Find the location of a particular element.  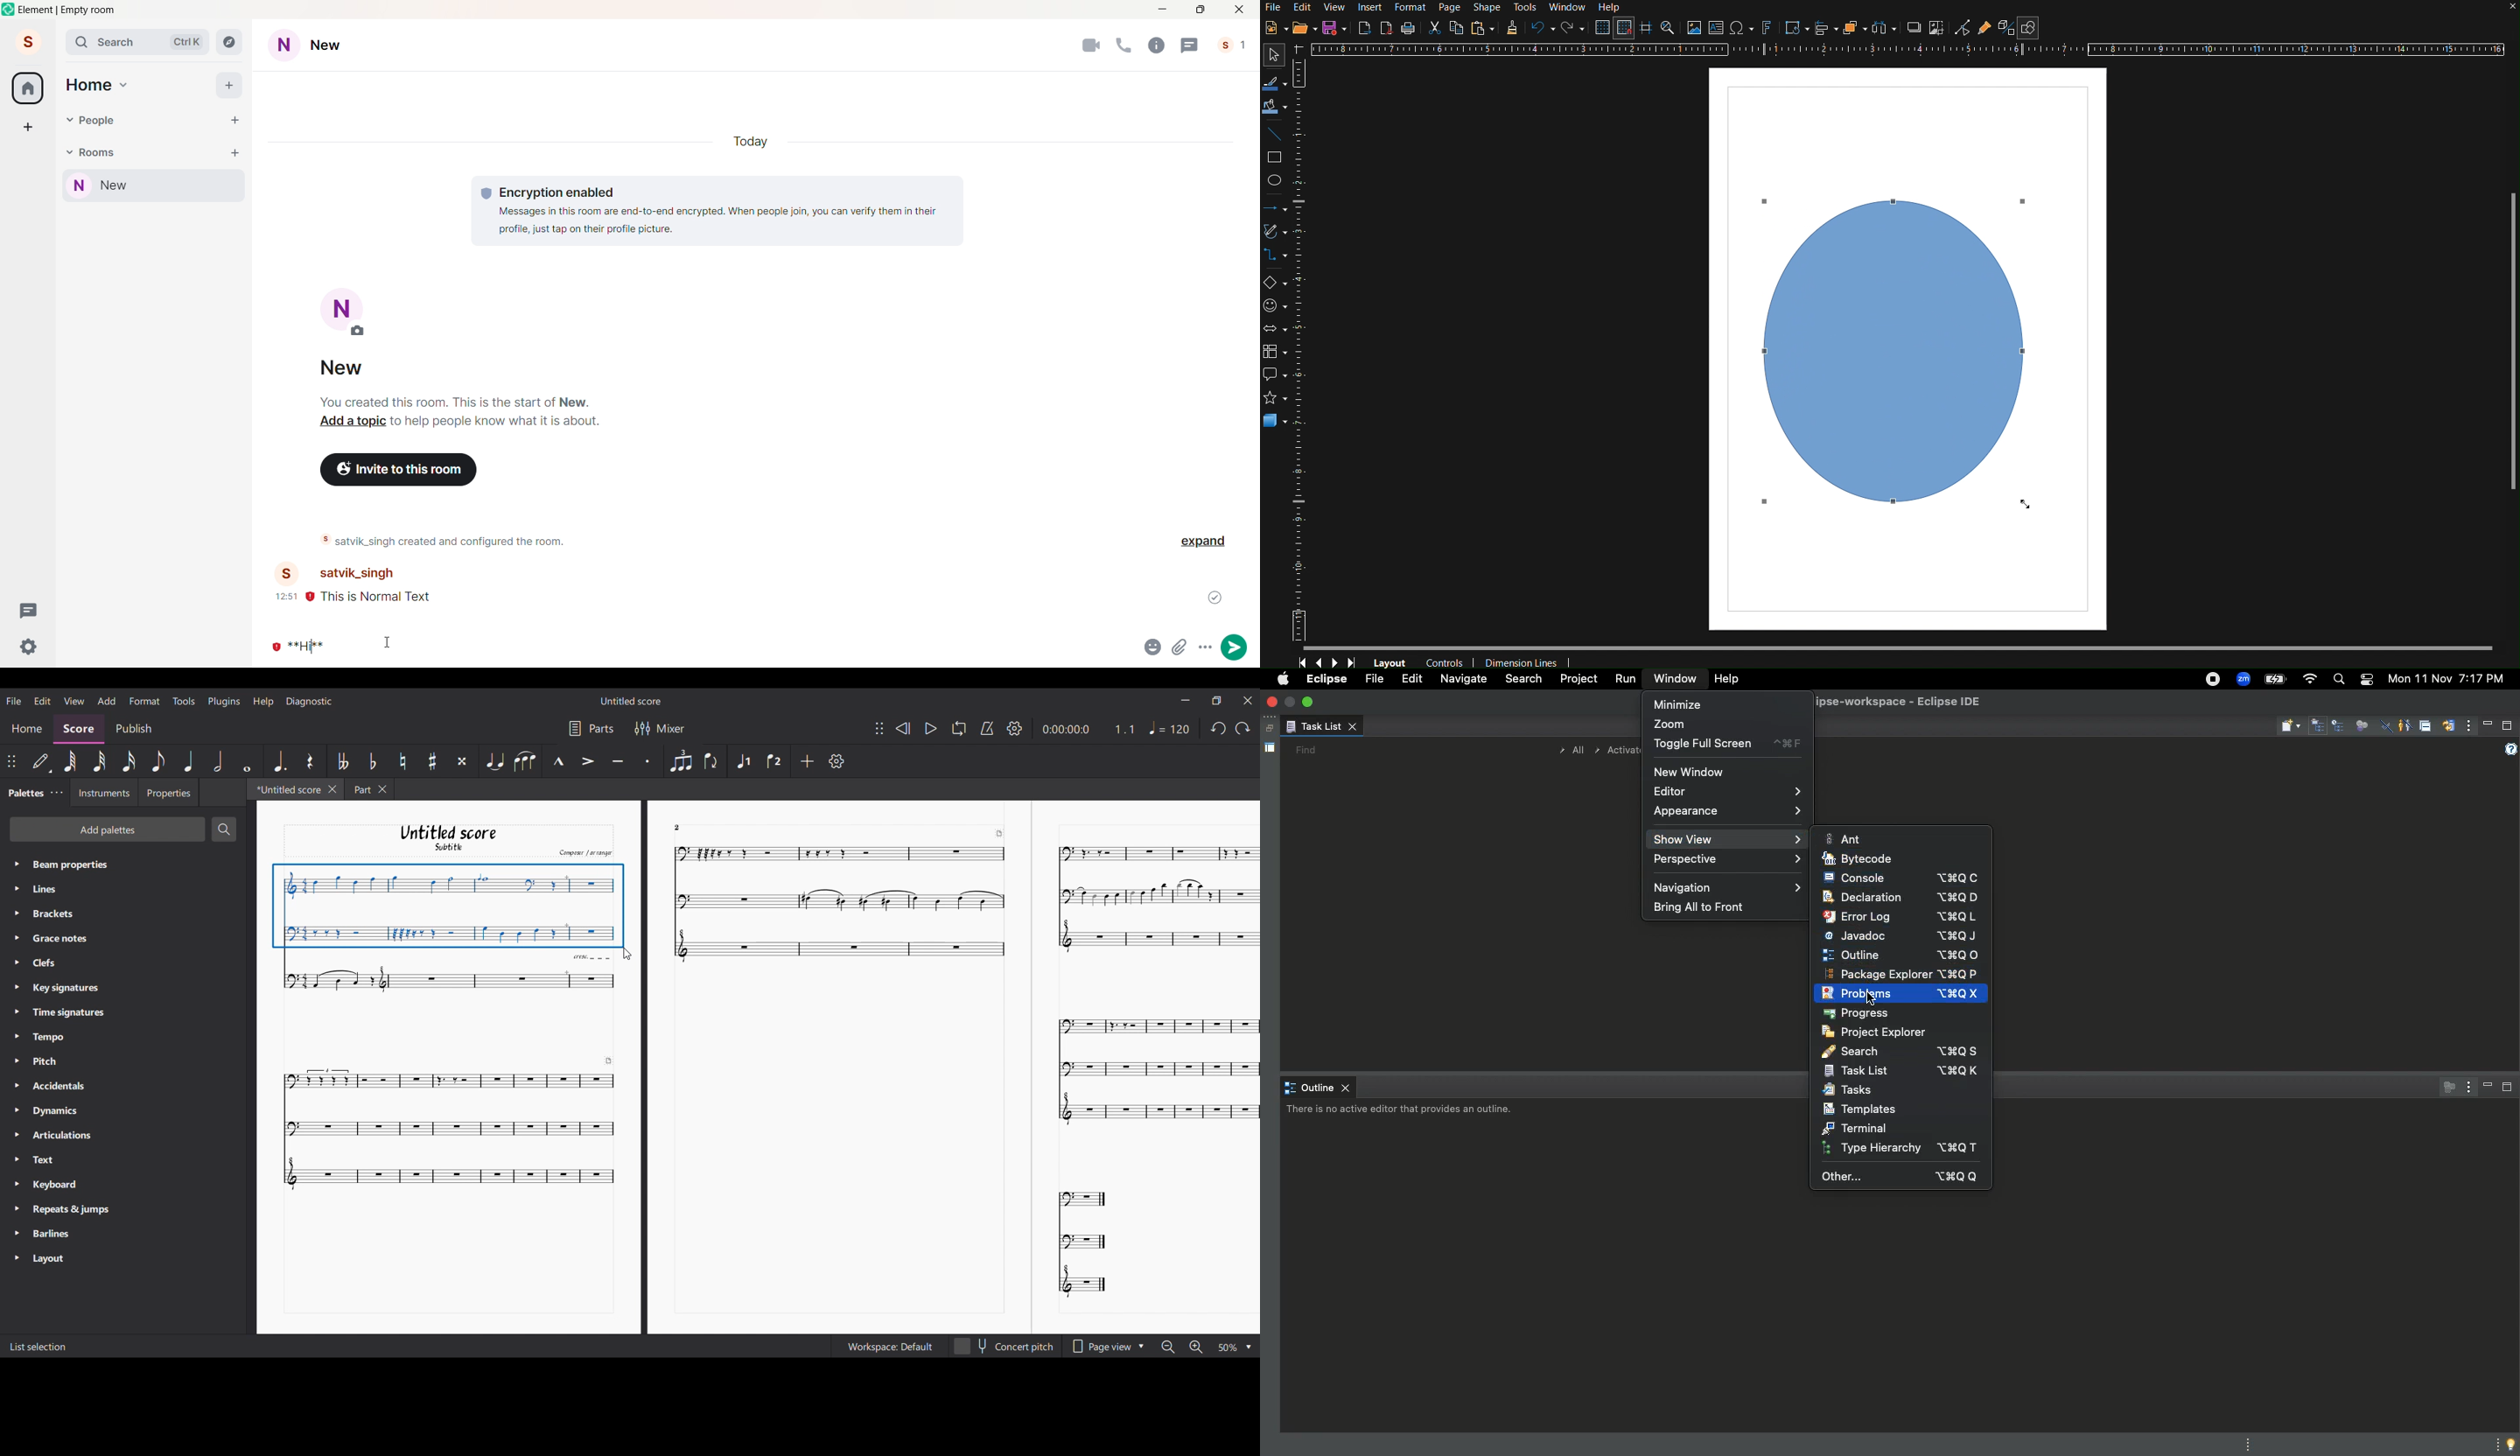

Print is located at coordinates (1408, 28).